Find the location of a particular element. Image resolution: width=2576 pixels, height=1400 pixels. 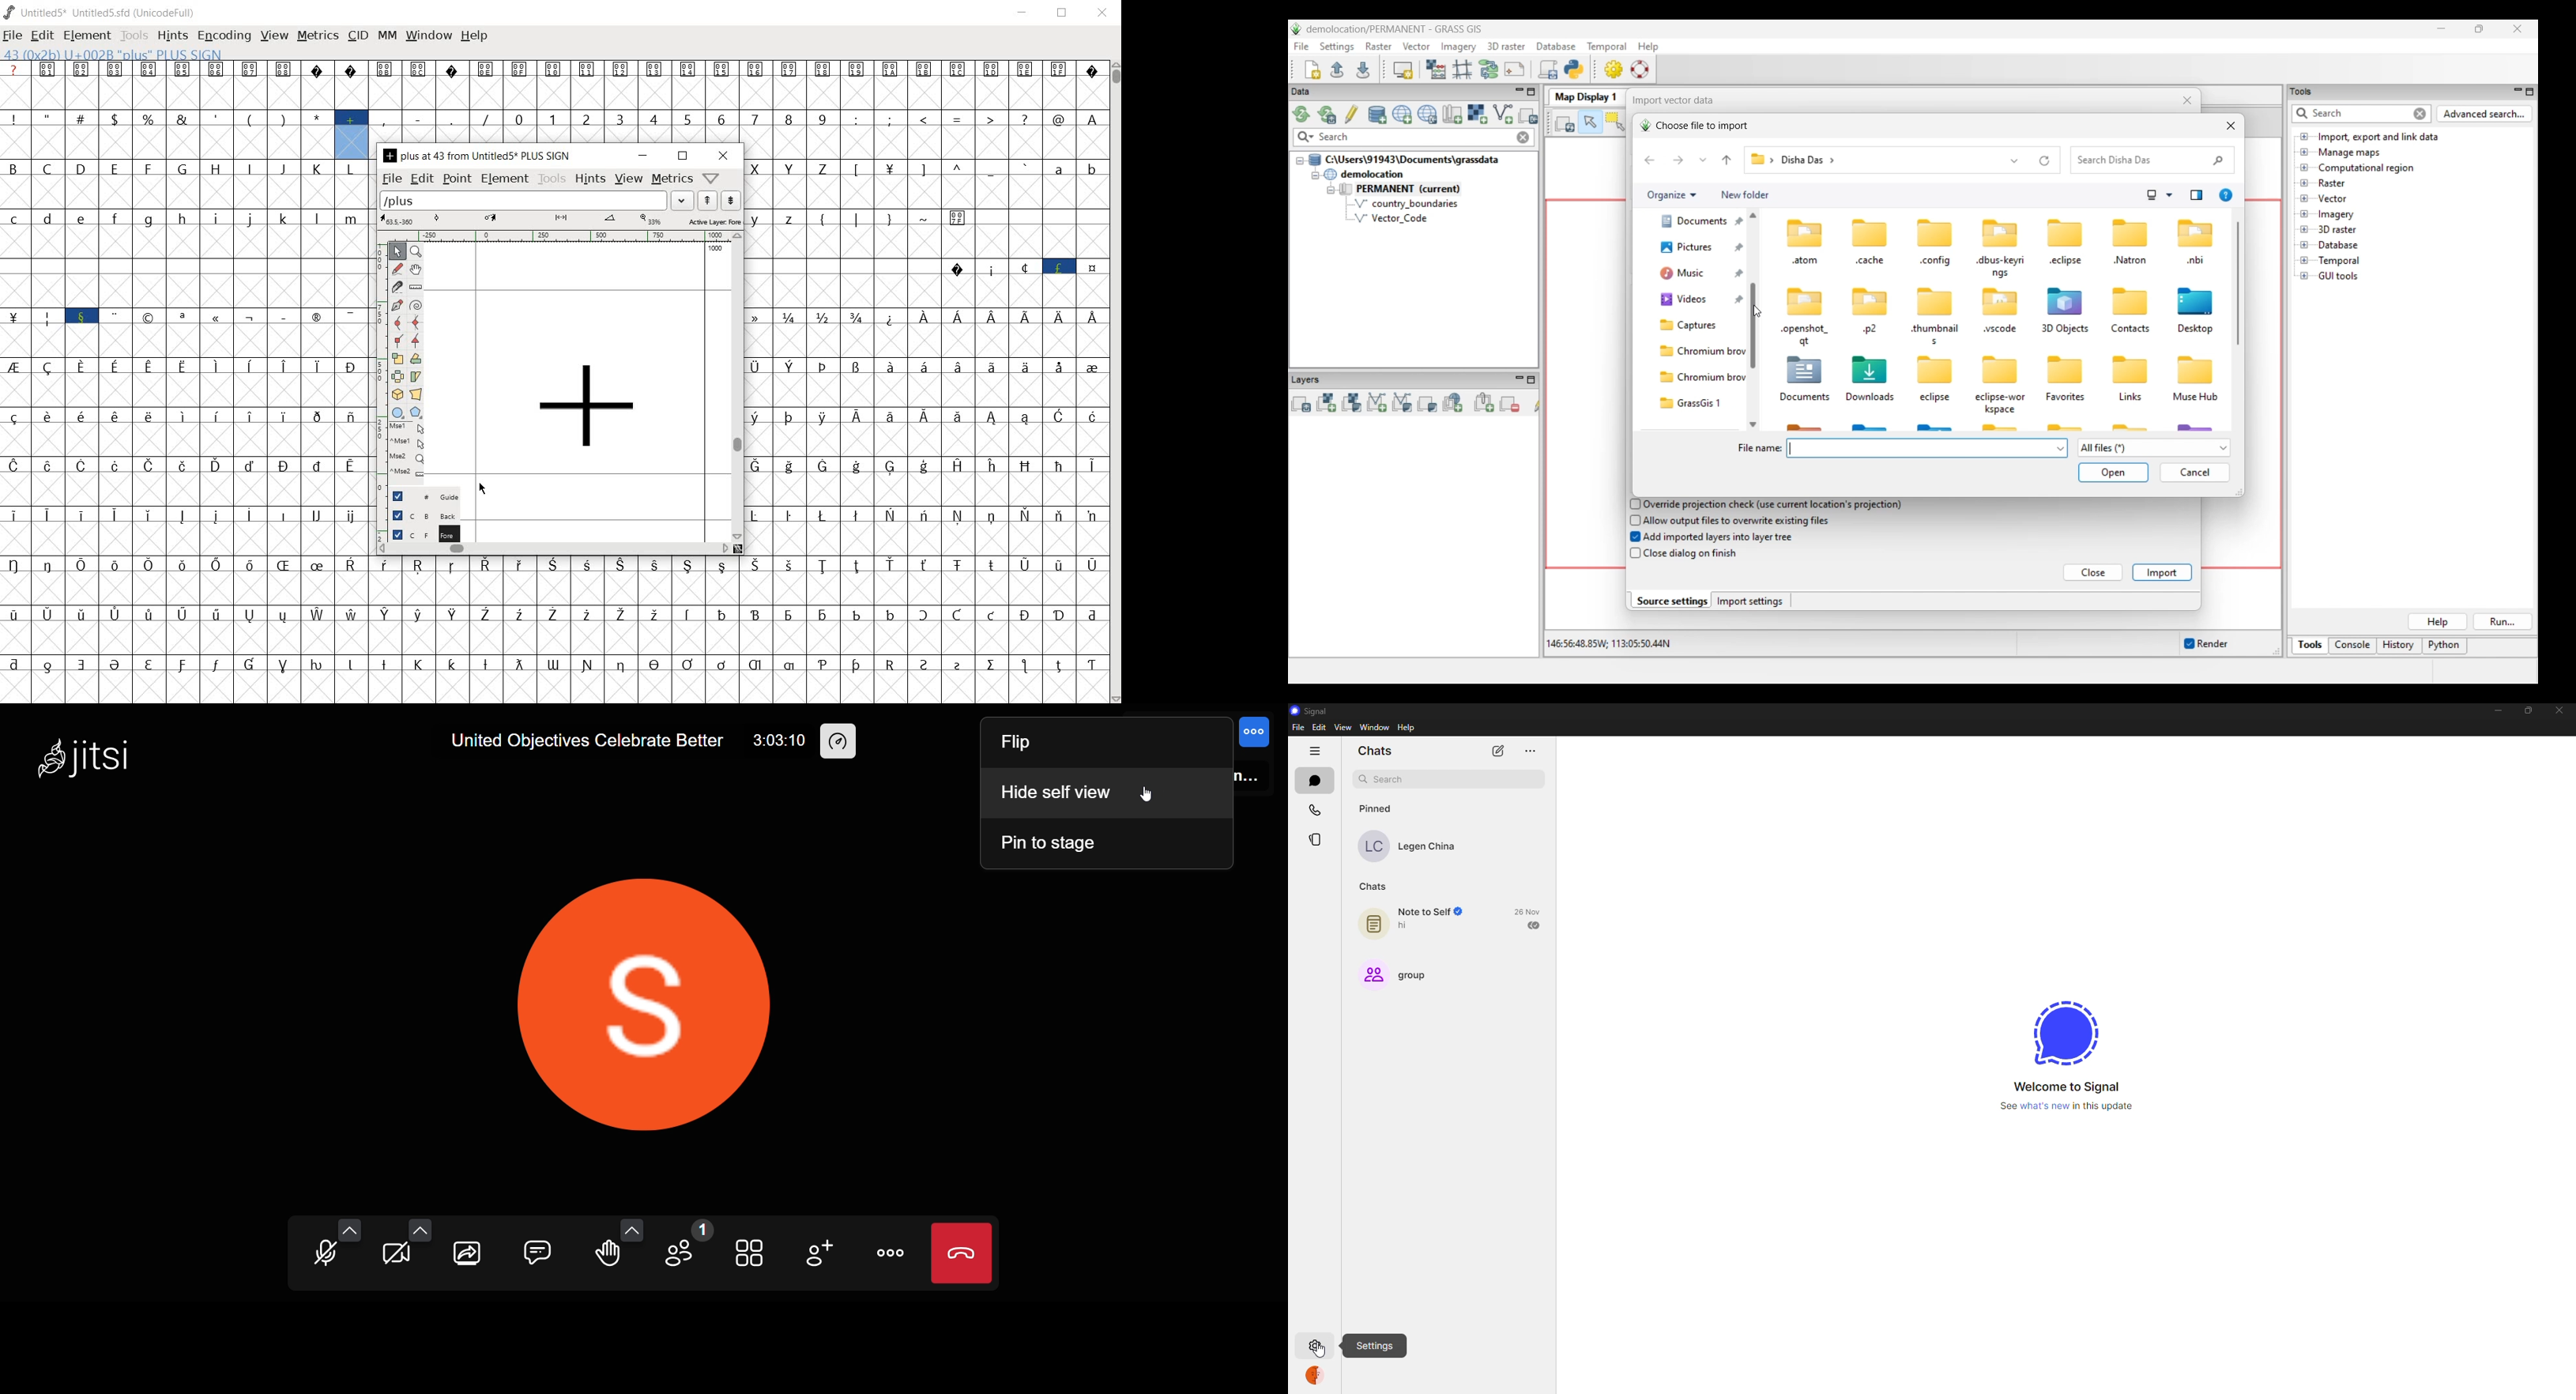

chats is located at coordinates (1374, 887).